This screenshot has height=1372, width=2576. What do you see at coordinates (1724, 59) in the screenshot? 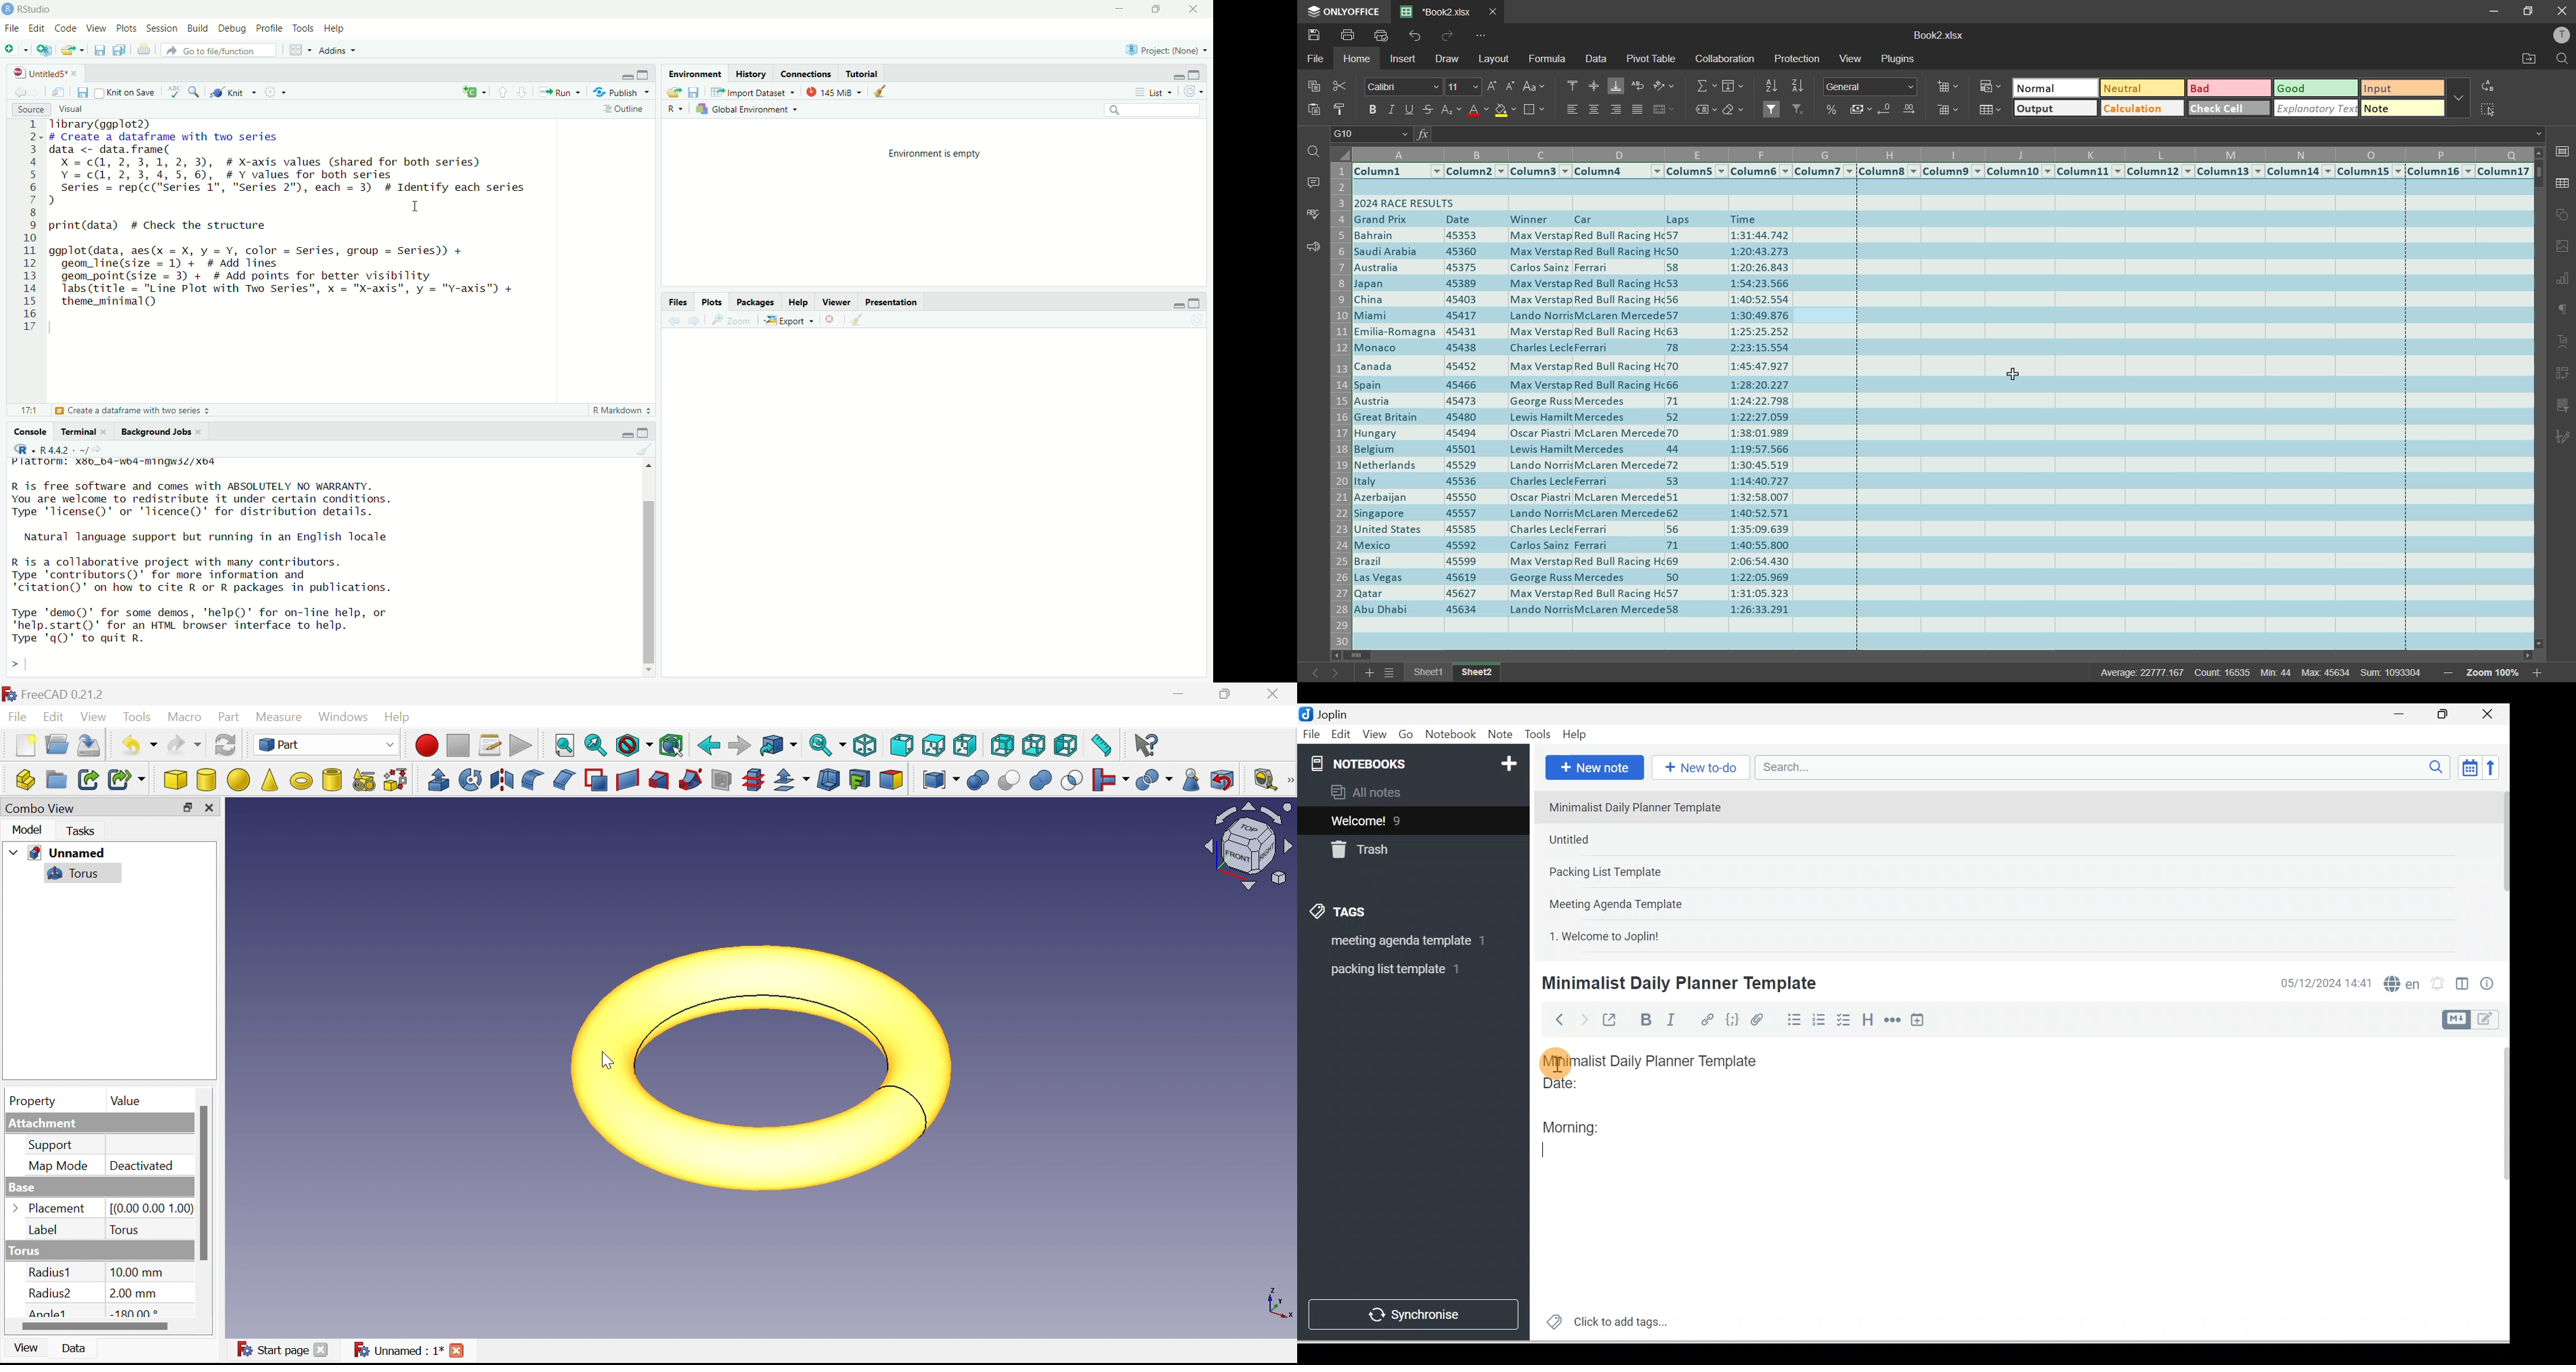
I see `collaboration` at bounding box center [1724, 59].